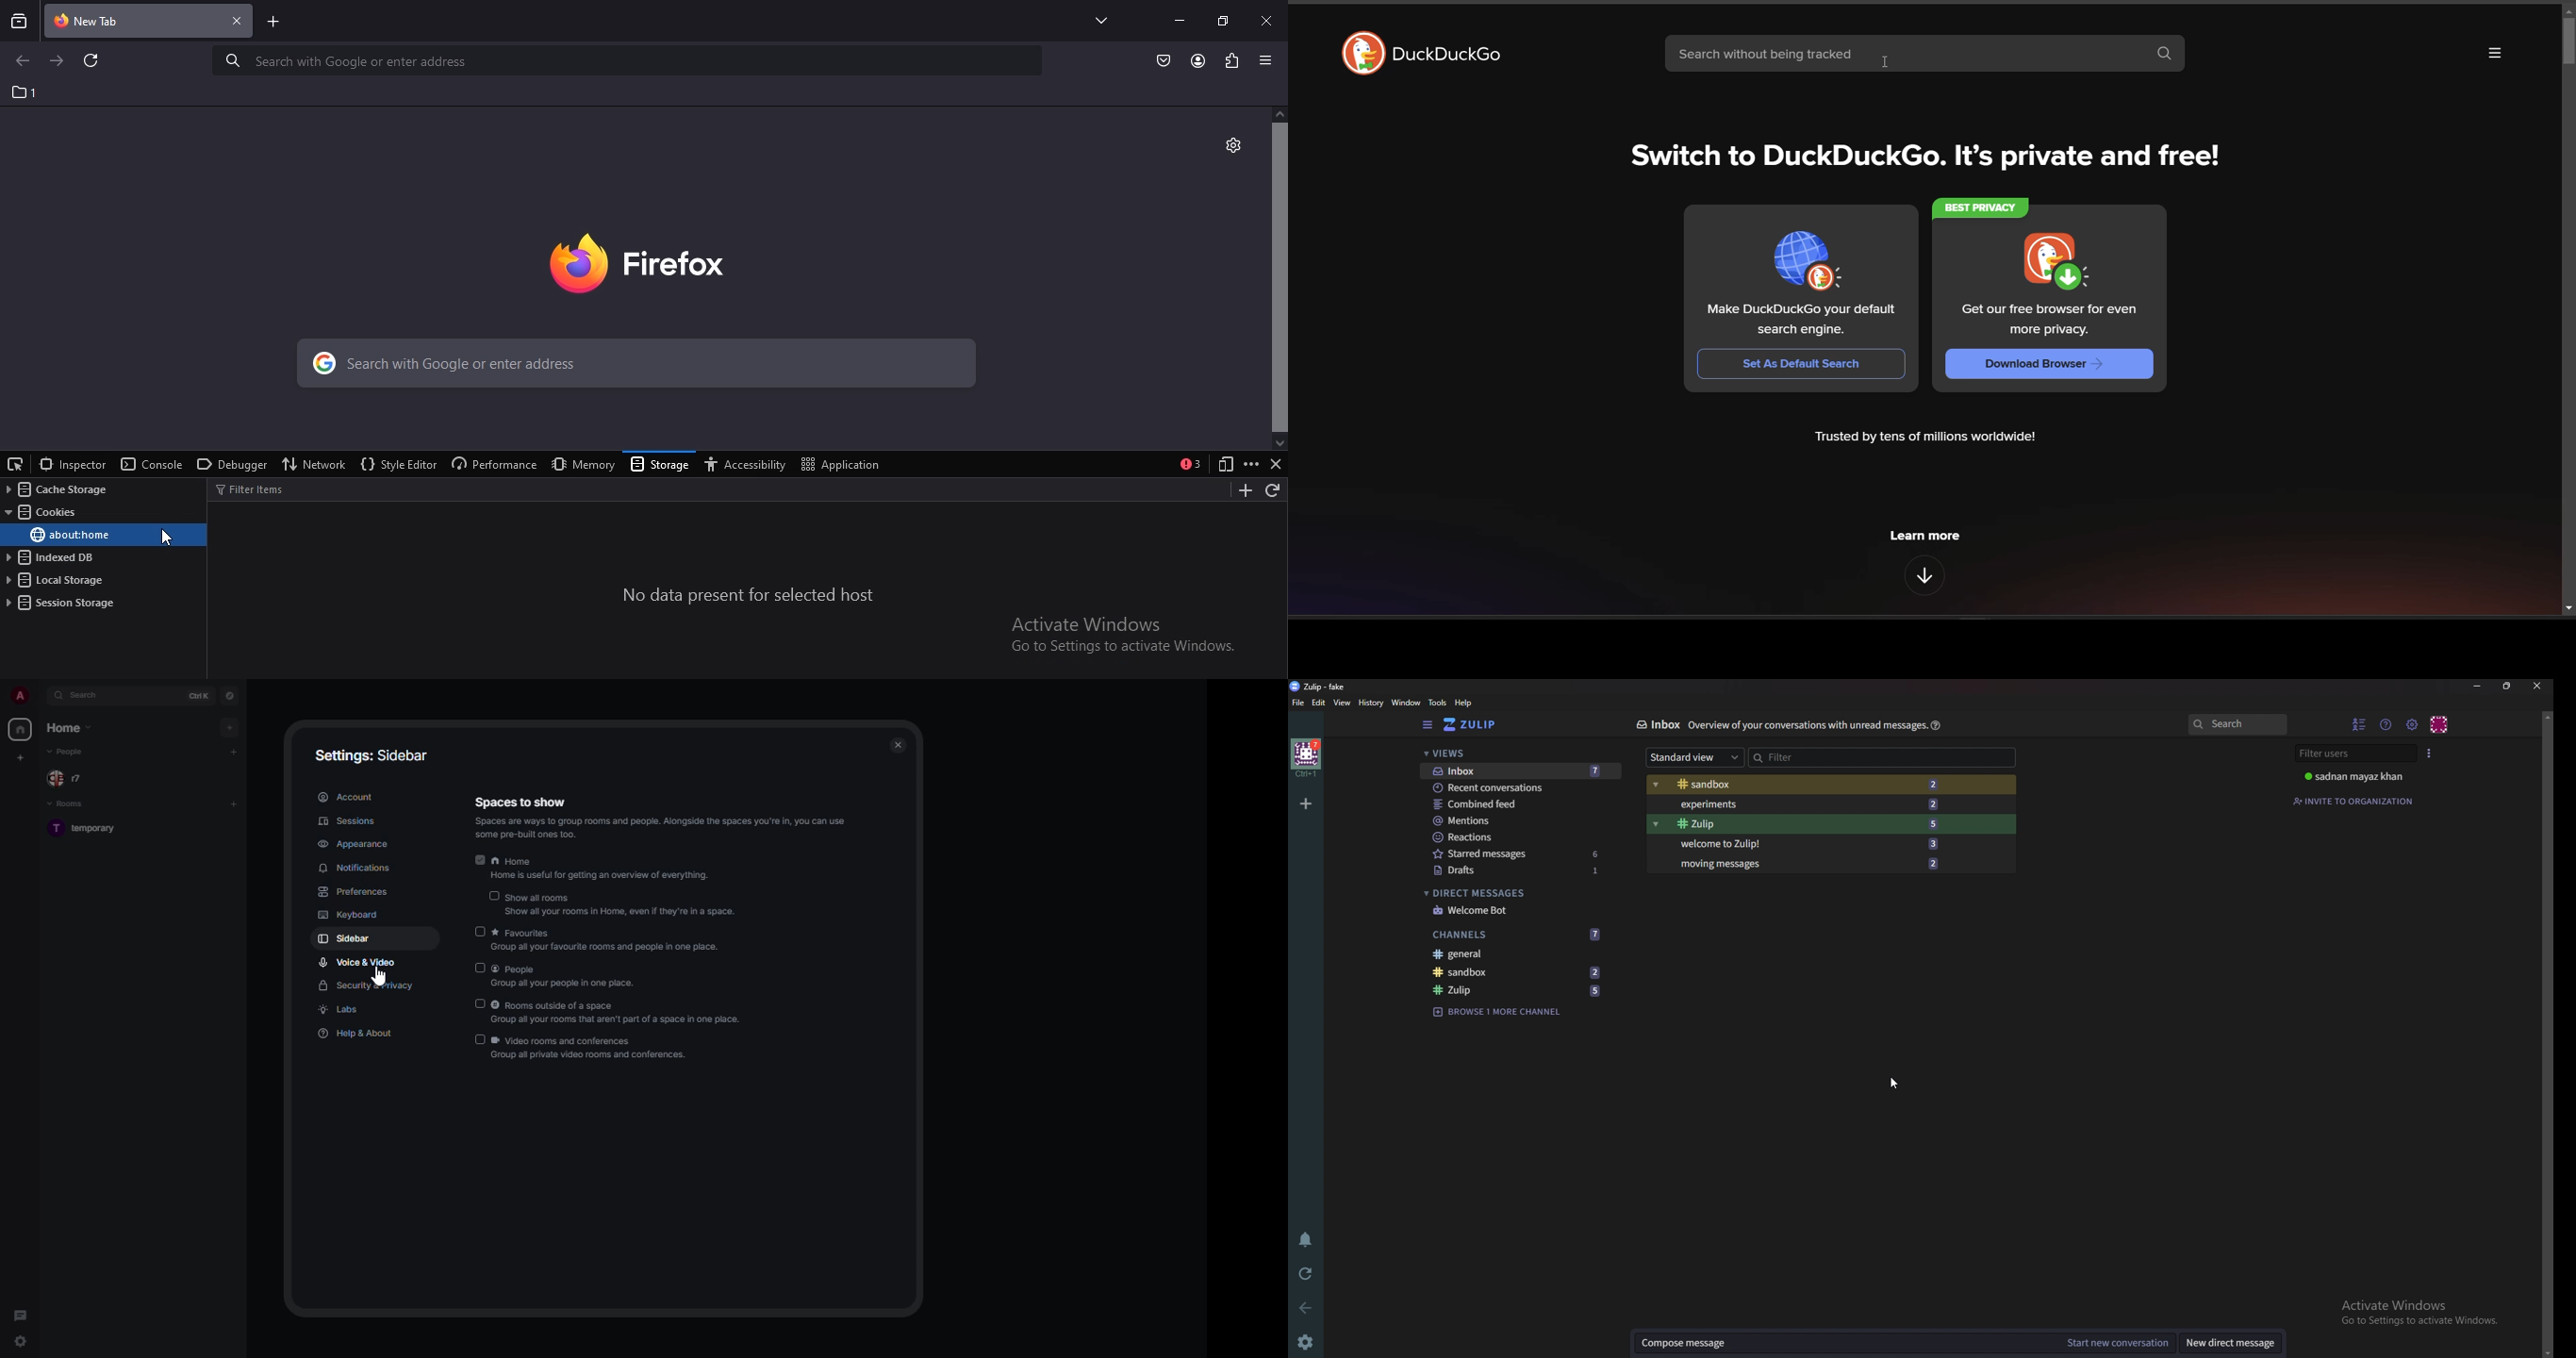  What do you see at coordinates (661, 818) in the screenshot?
I see `spaces to show` at bounding box center [661, 818].